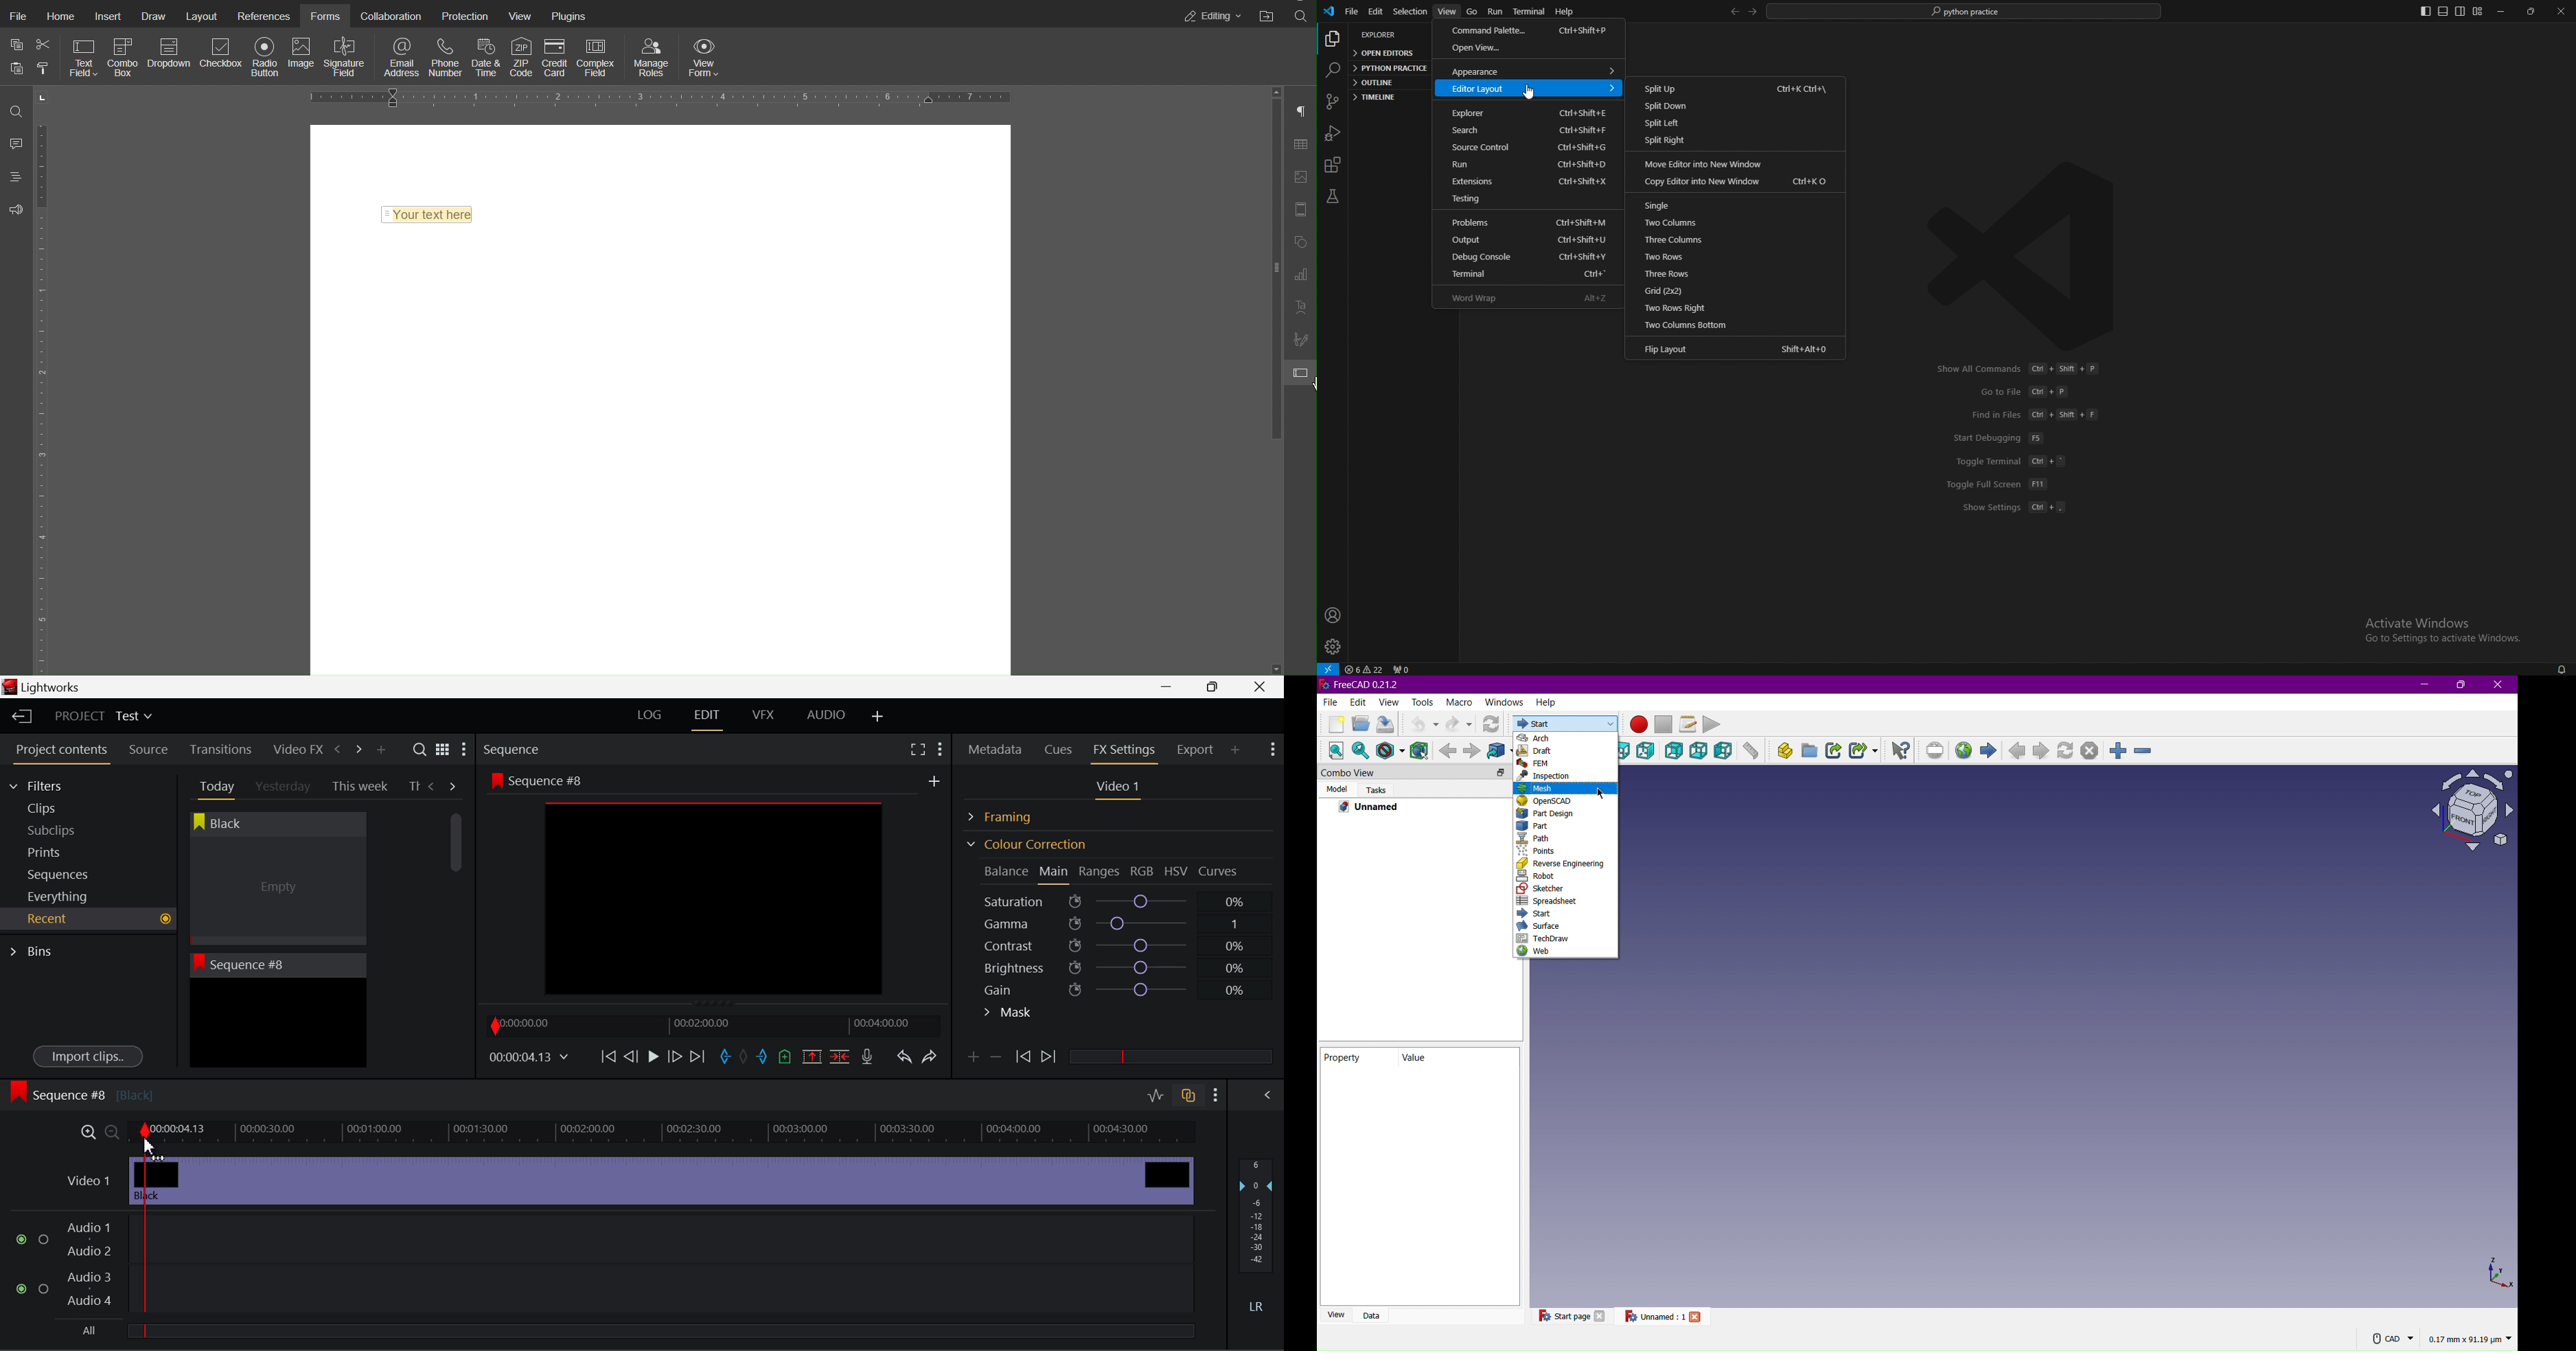 This screenshot has width=2576, height=1372. I want to click on Timeline Zoom Out, so click(111, 1132).